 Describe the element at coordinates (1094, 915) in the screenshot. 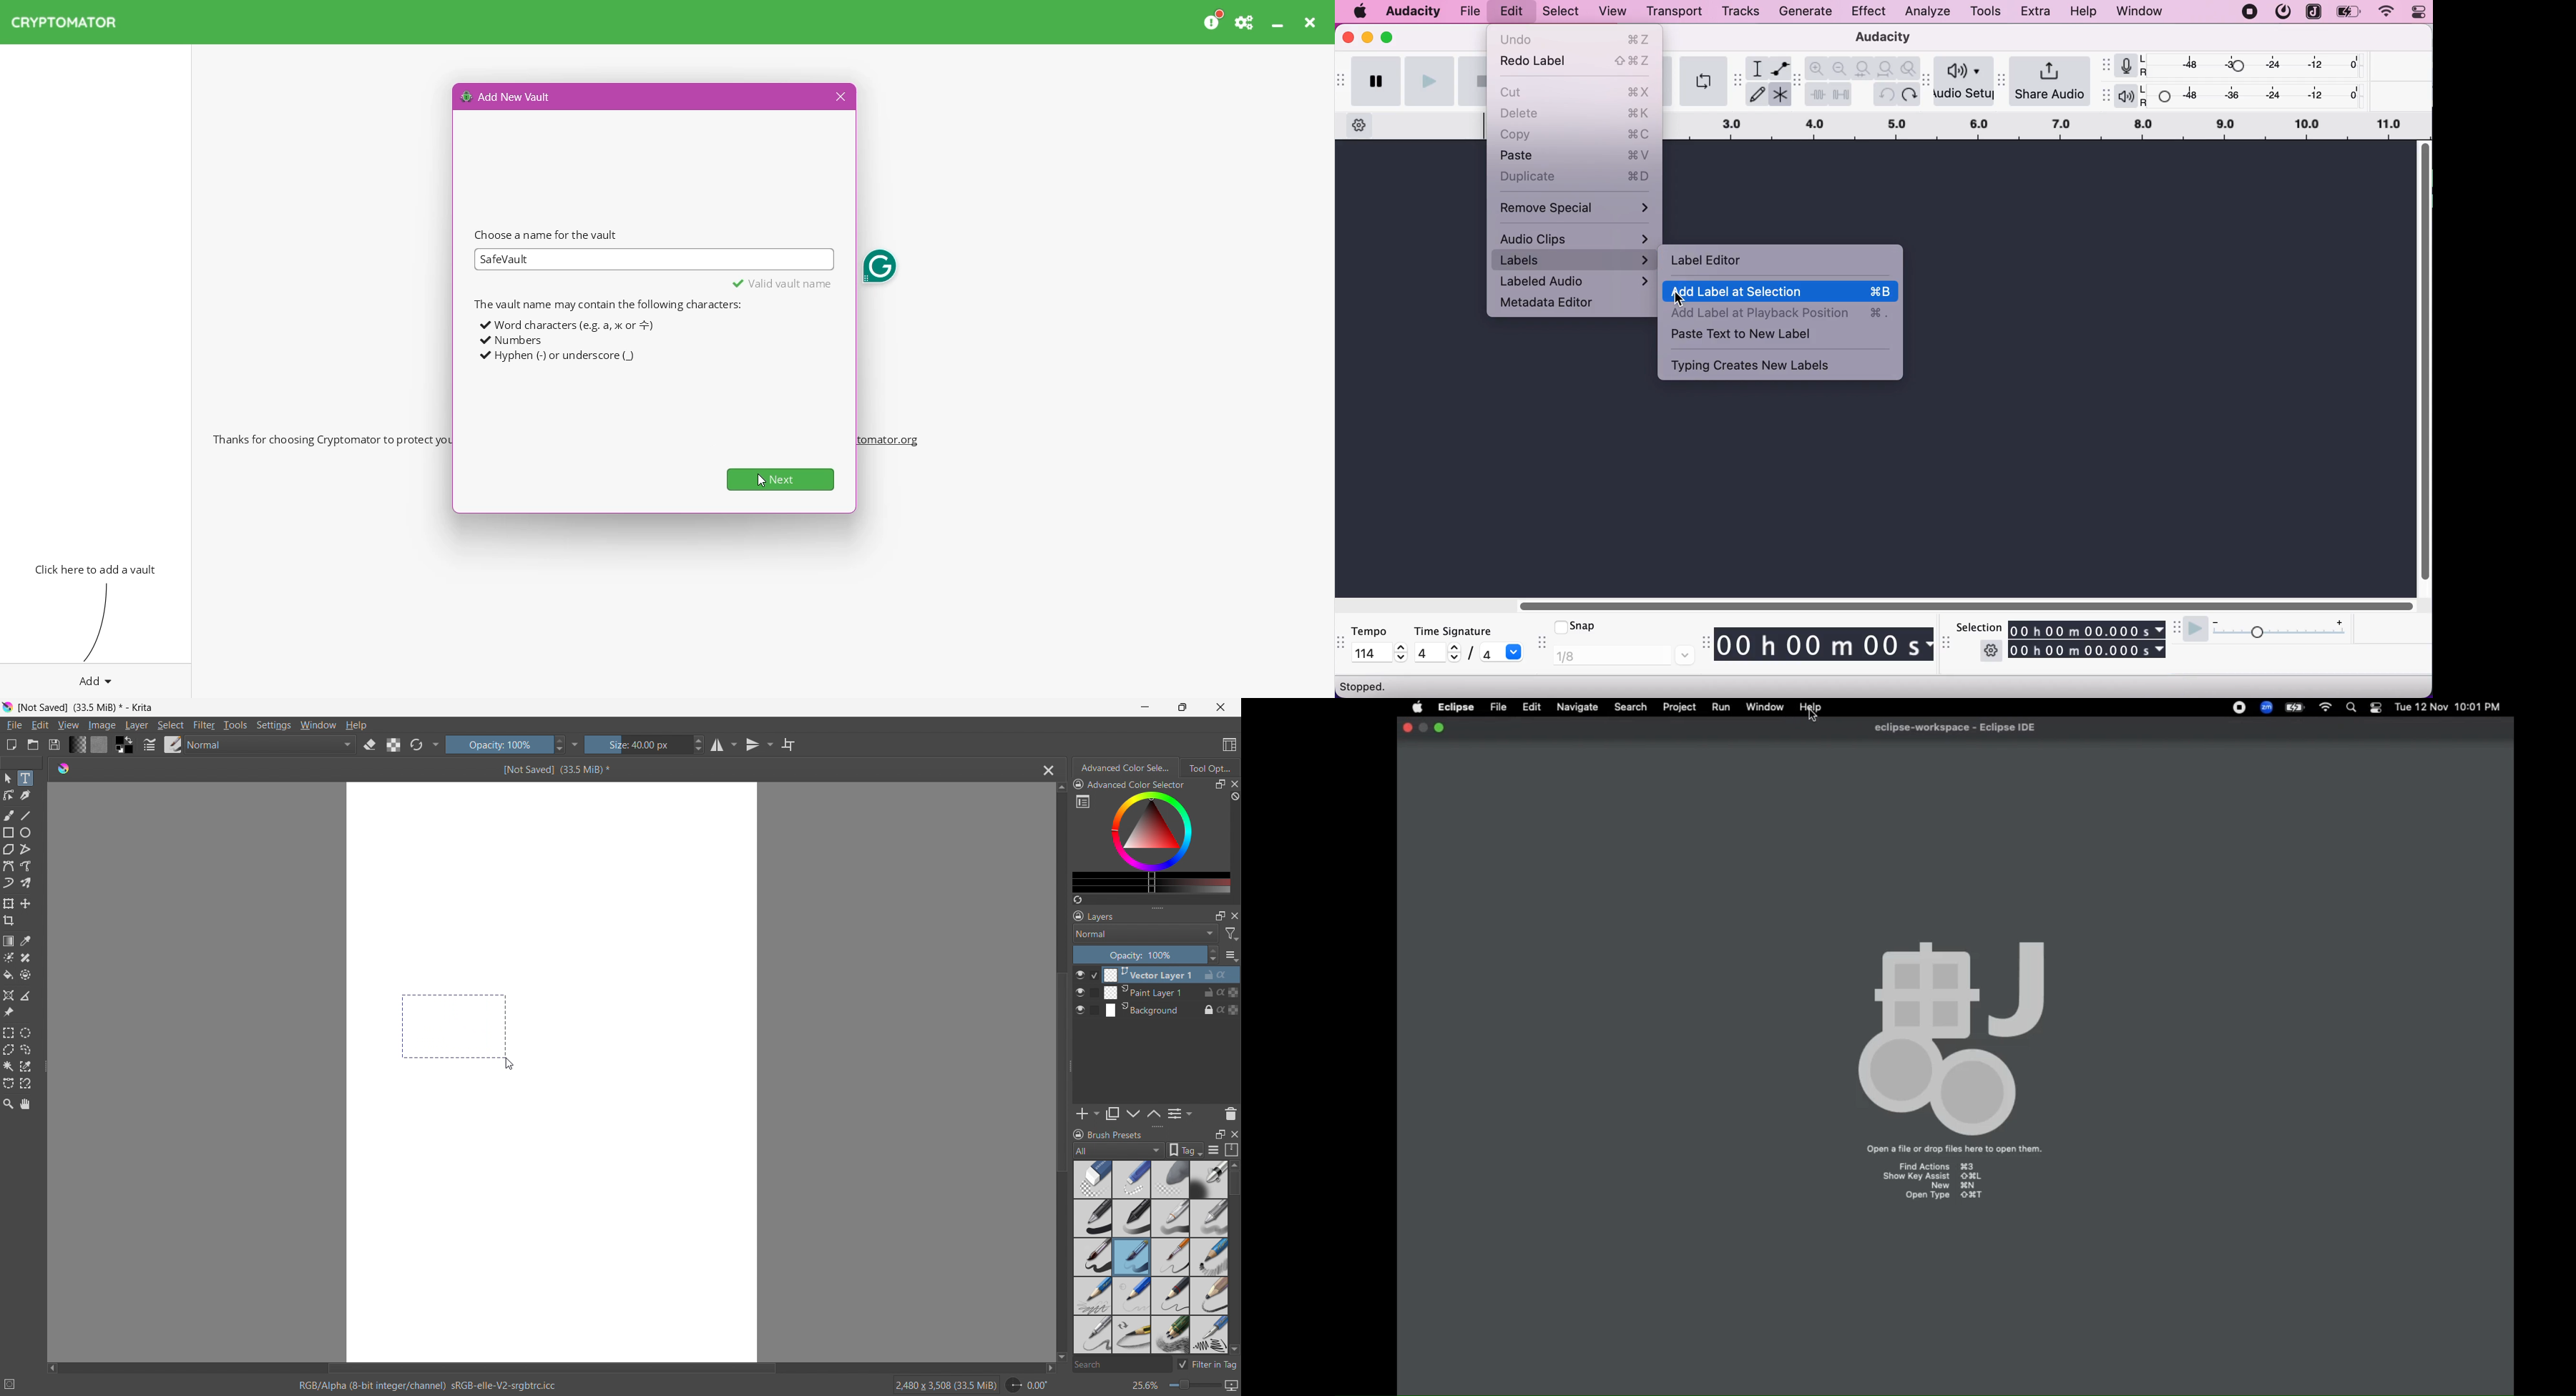

I see `layers` at that location.